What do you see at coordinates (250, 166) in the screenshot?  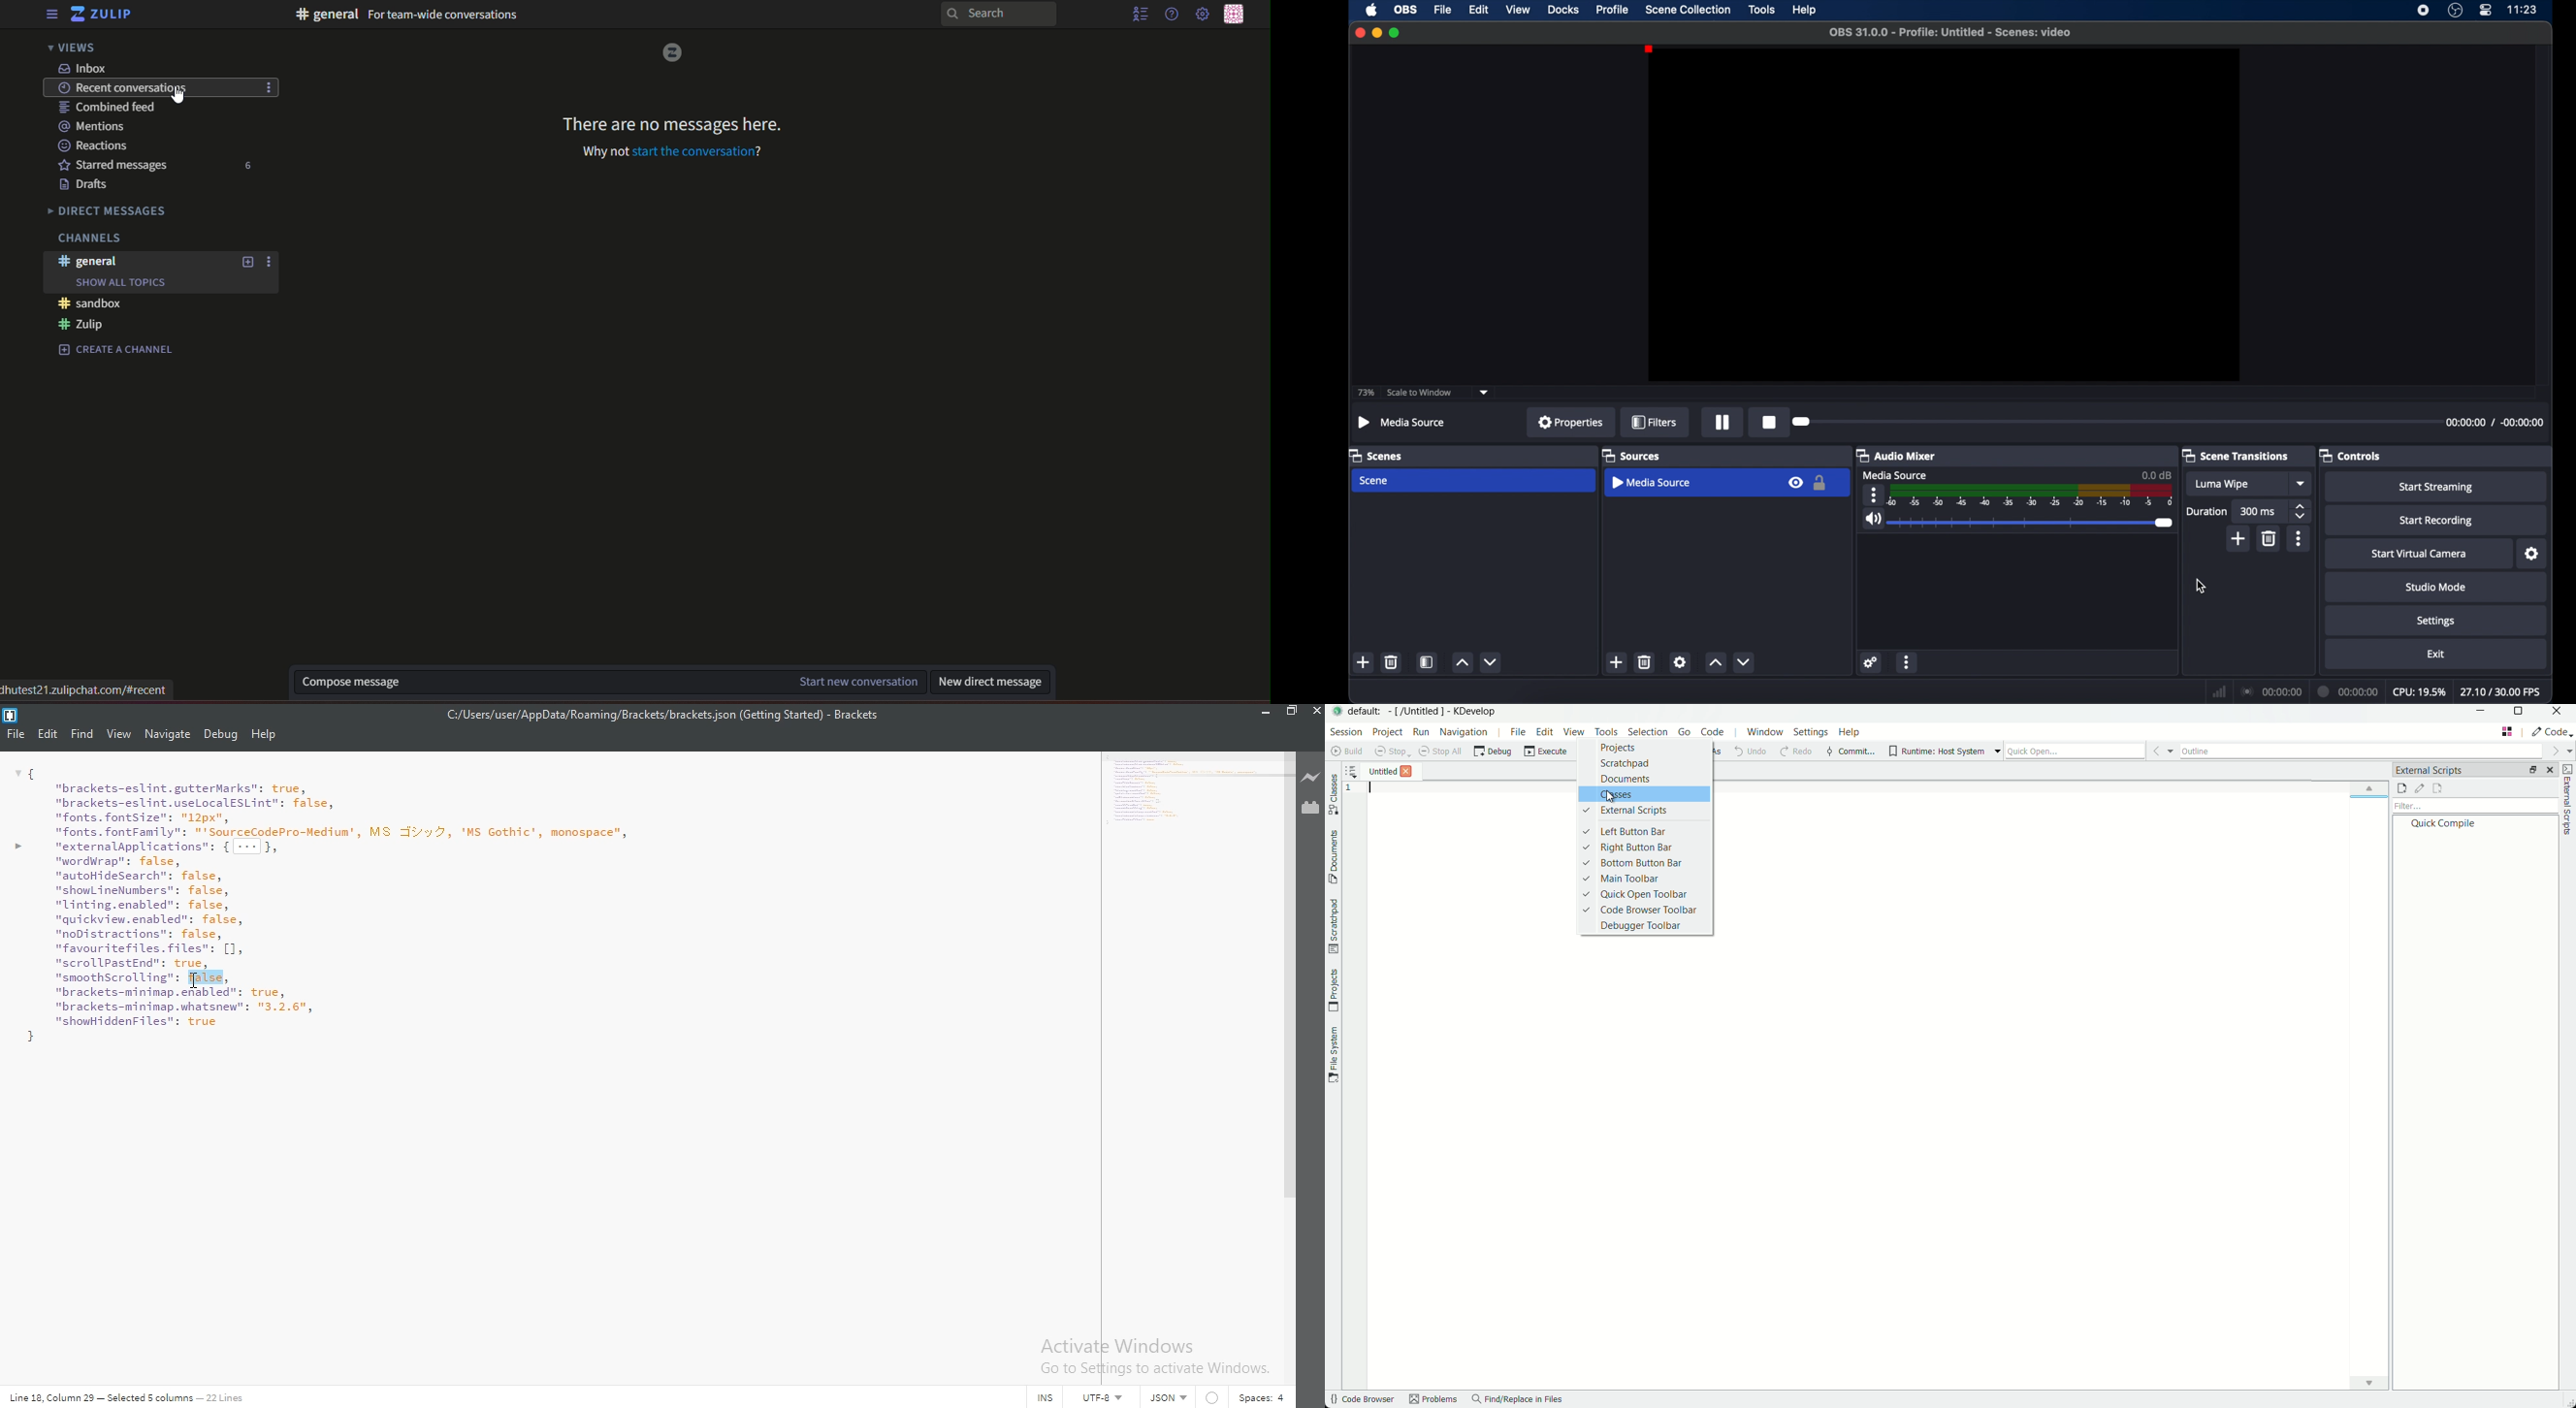 I see `number` at bounding box center [250, 166].